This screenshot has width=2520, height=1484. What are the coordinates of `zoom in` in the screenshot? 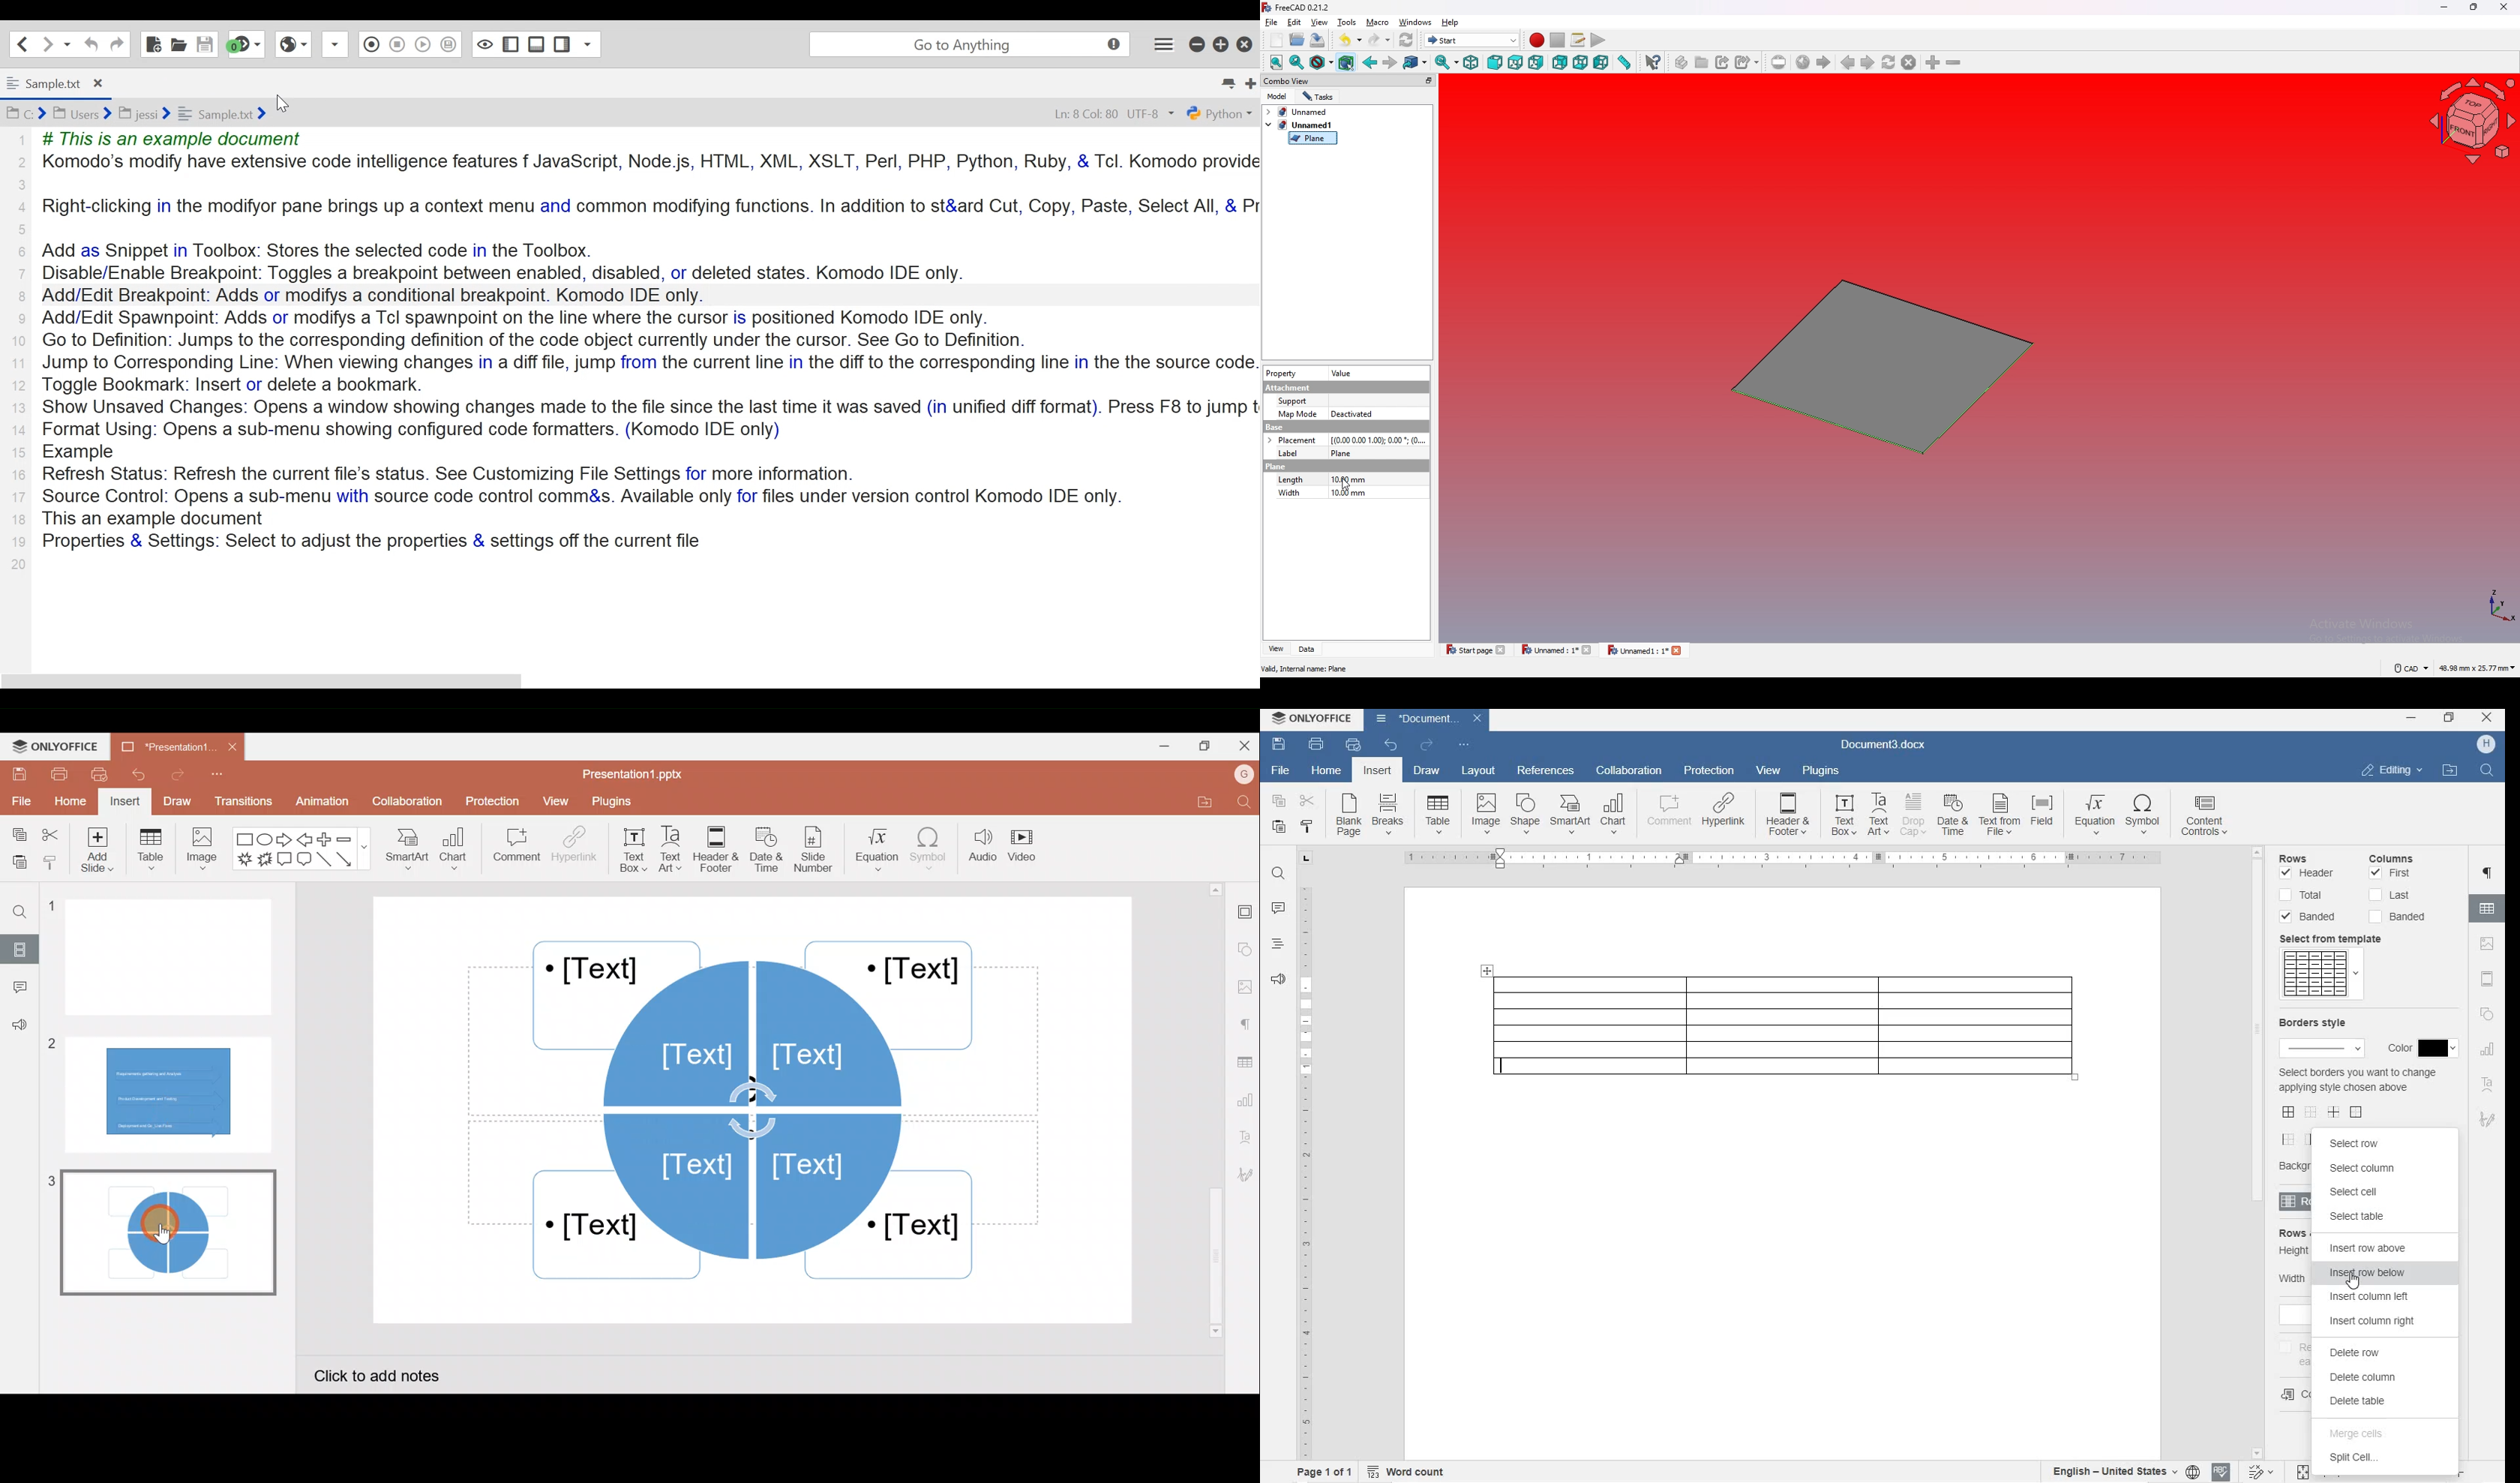 It's located at (1934, 62).